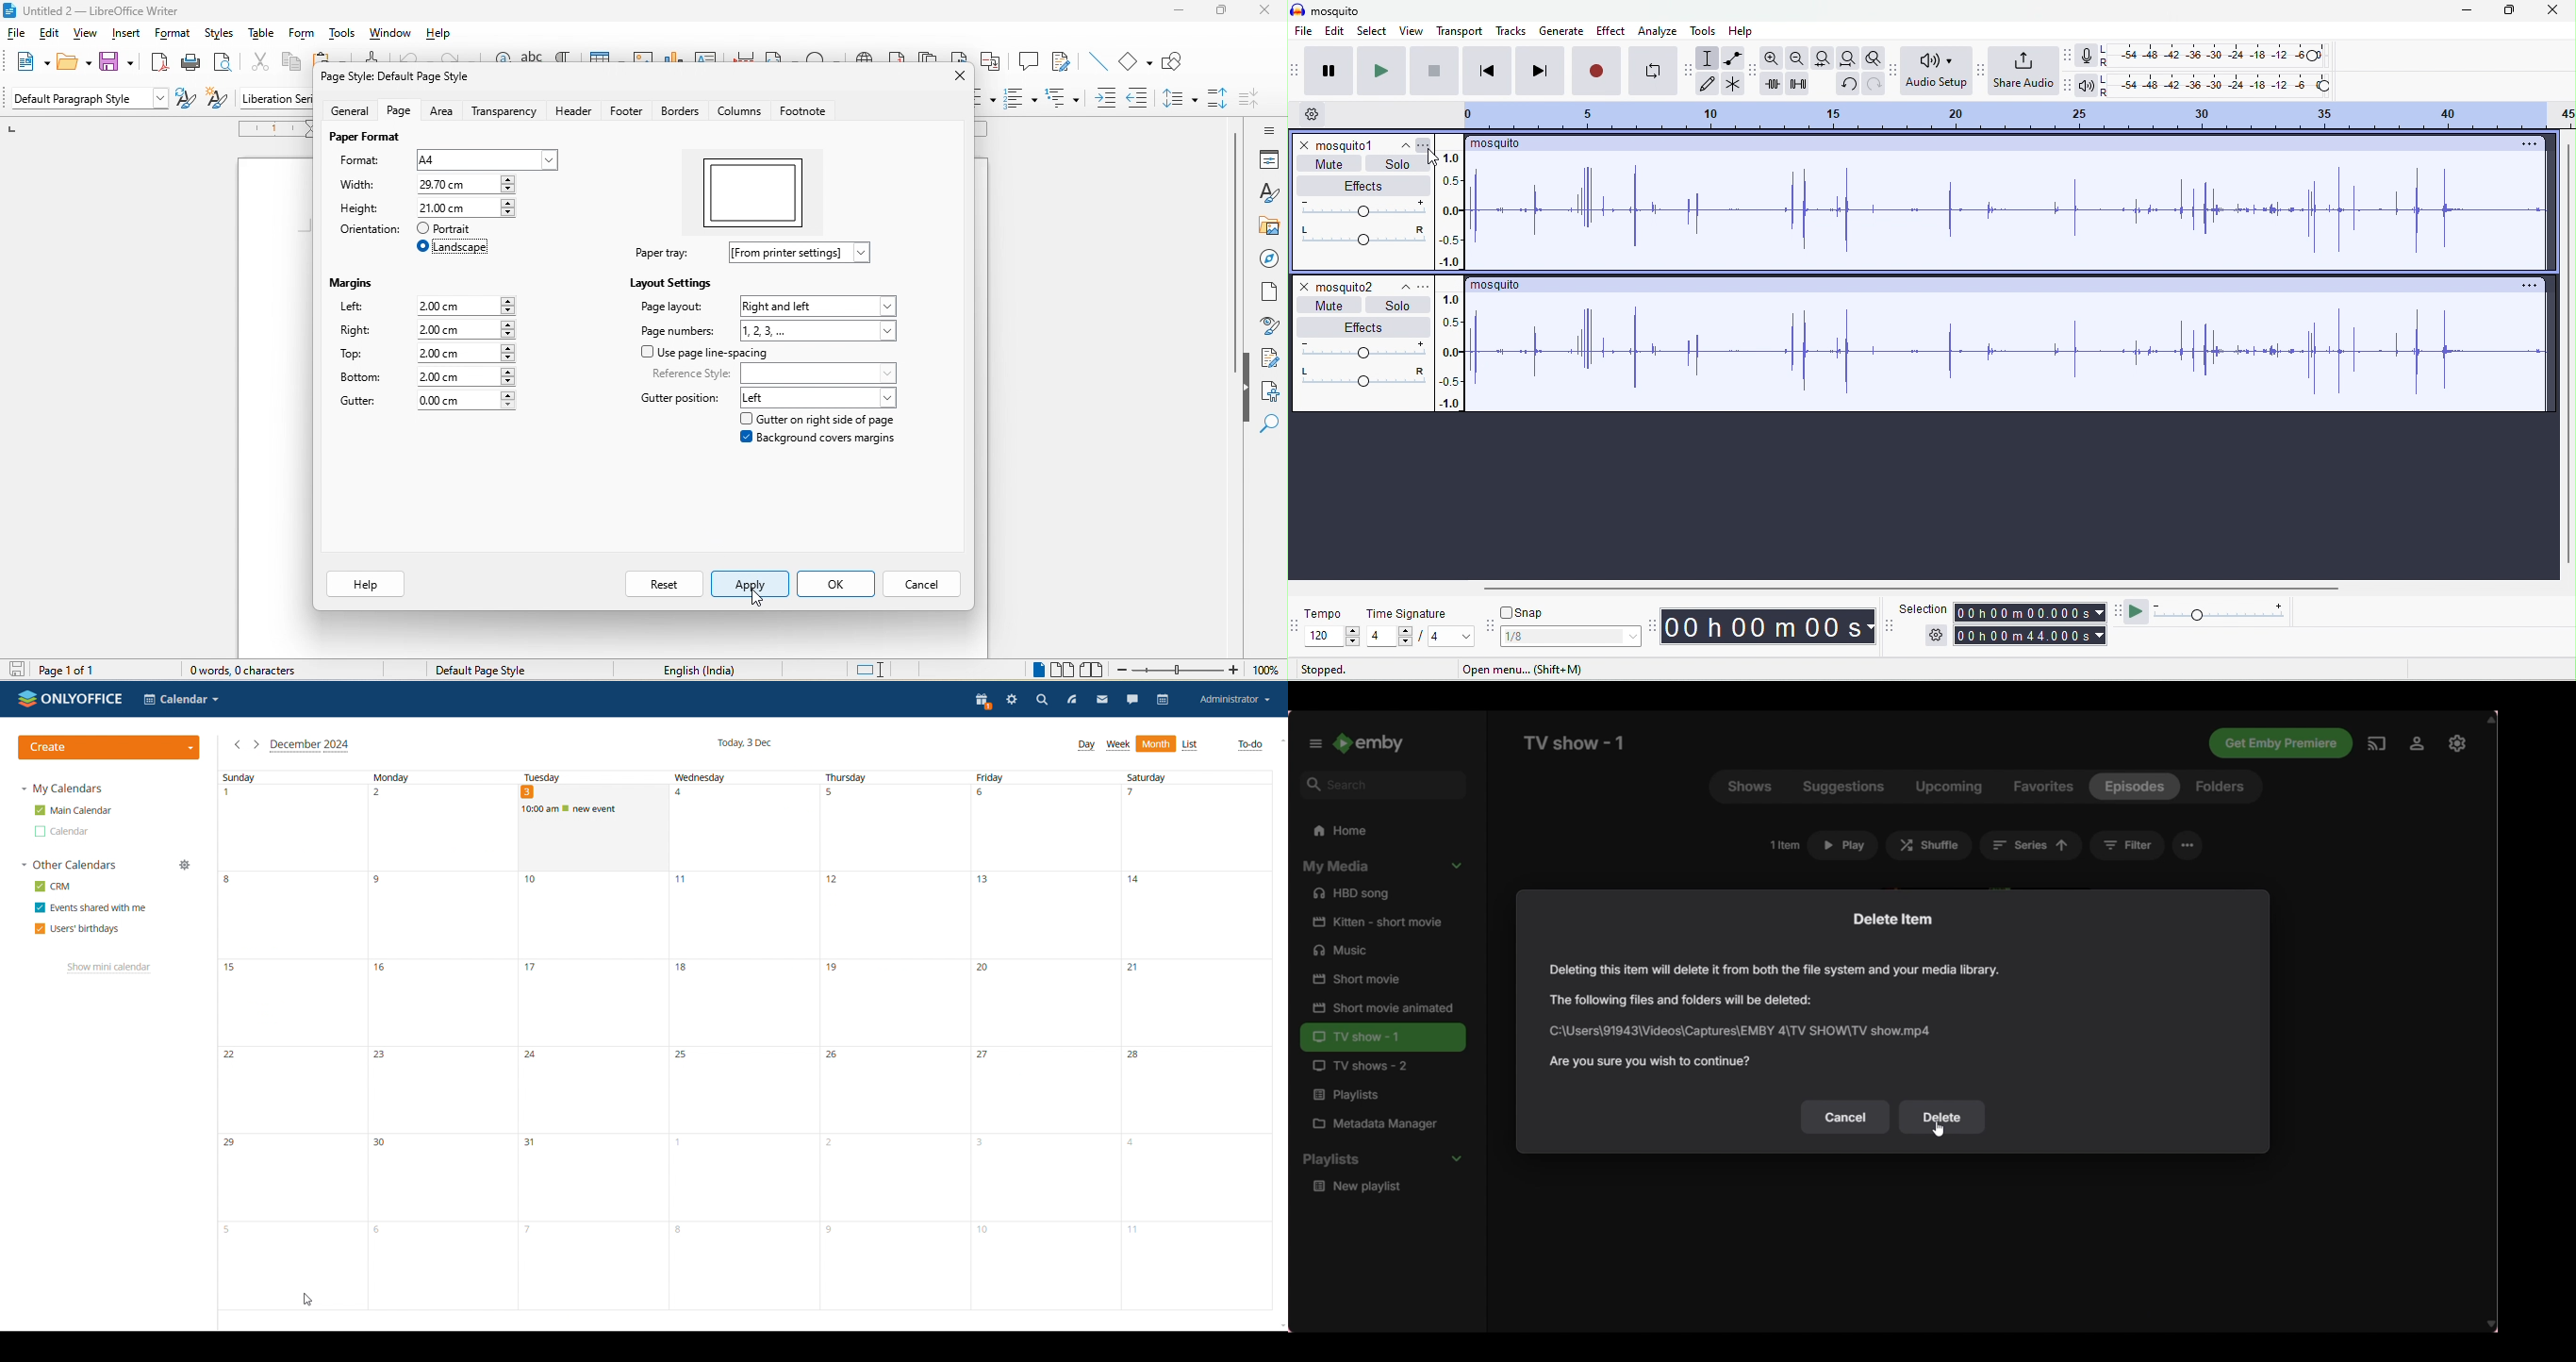 This screenshot has width=2576, height=1372. What do you see at coordinates (1202, 1002) in the screenshot?
I see `21` at bounding box center [1202, 1002].